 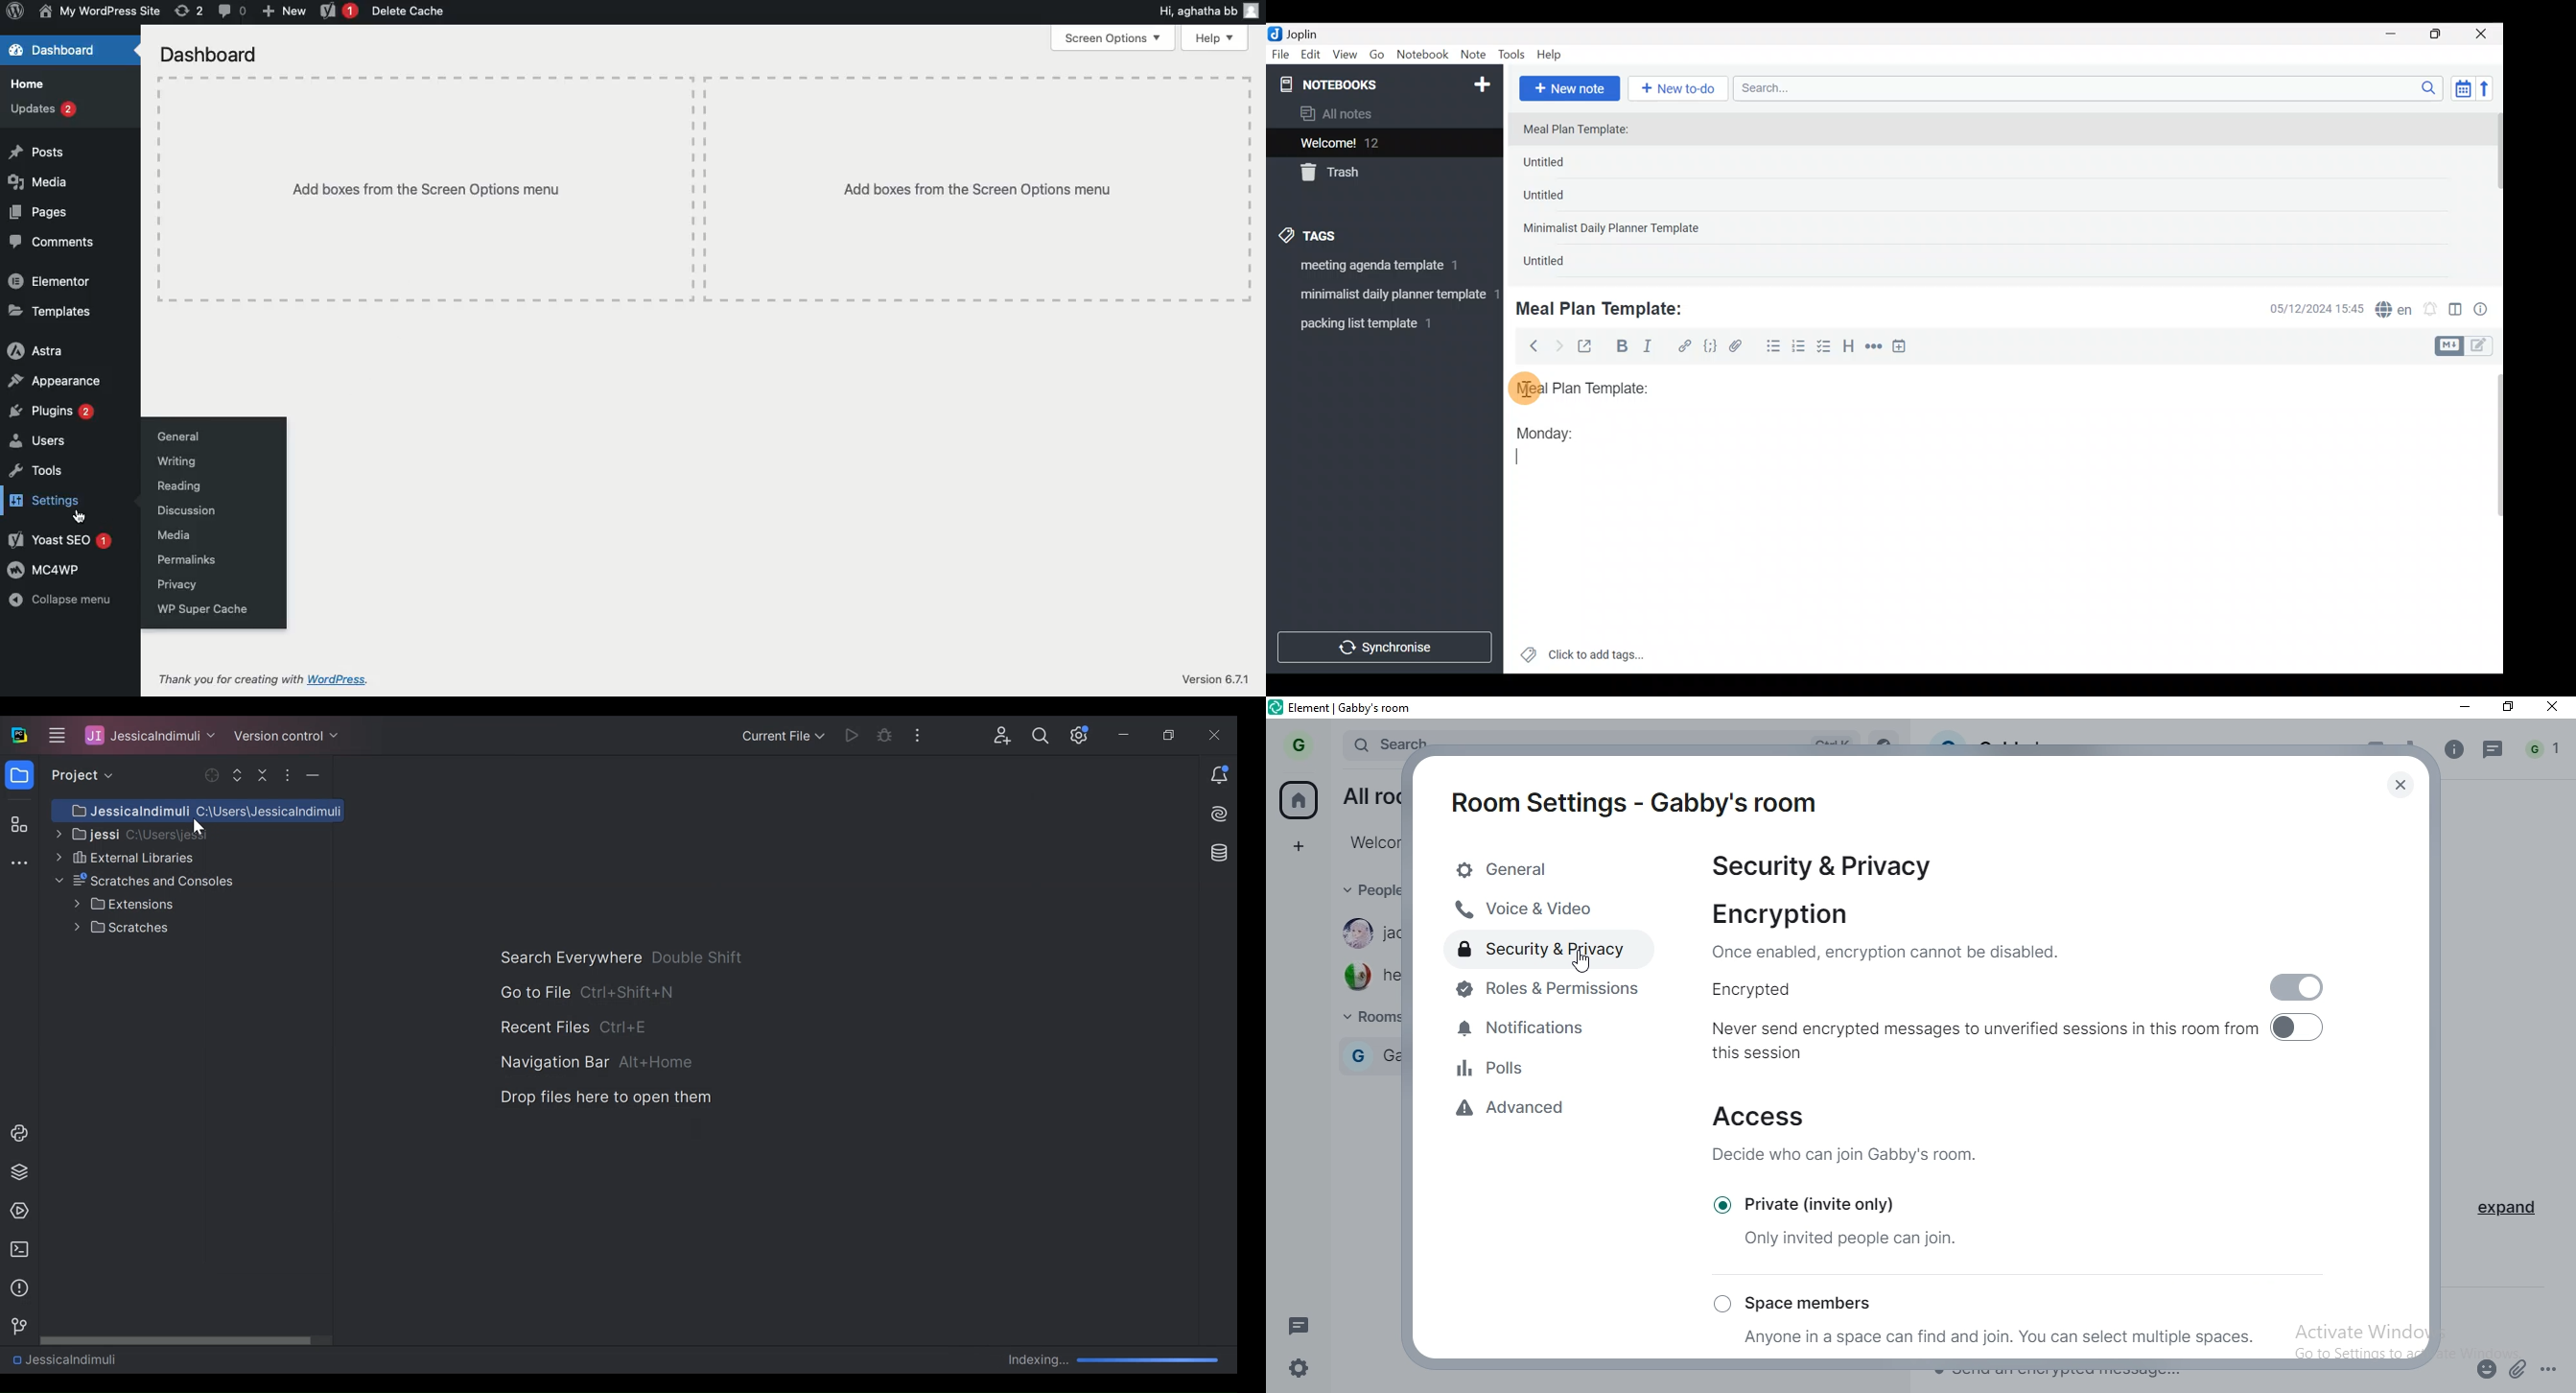 What do you see at coordinates (1338, 233) in the screenshot?
I see `Tags` at bounding box center [1338, 233].